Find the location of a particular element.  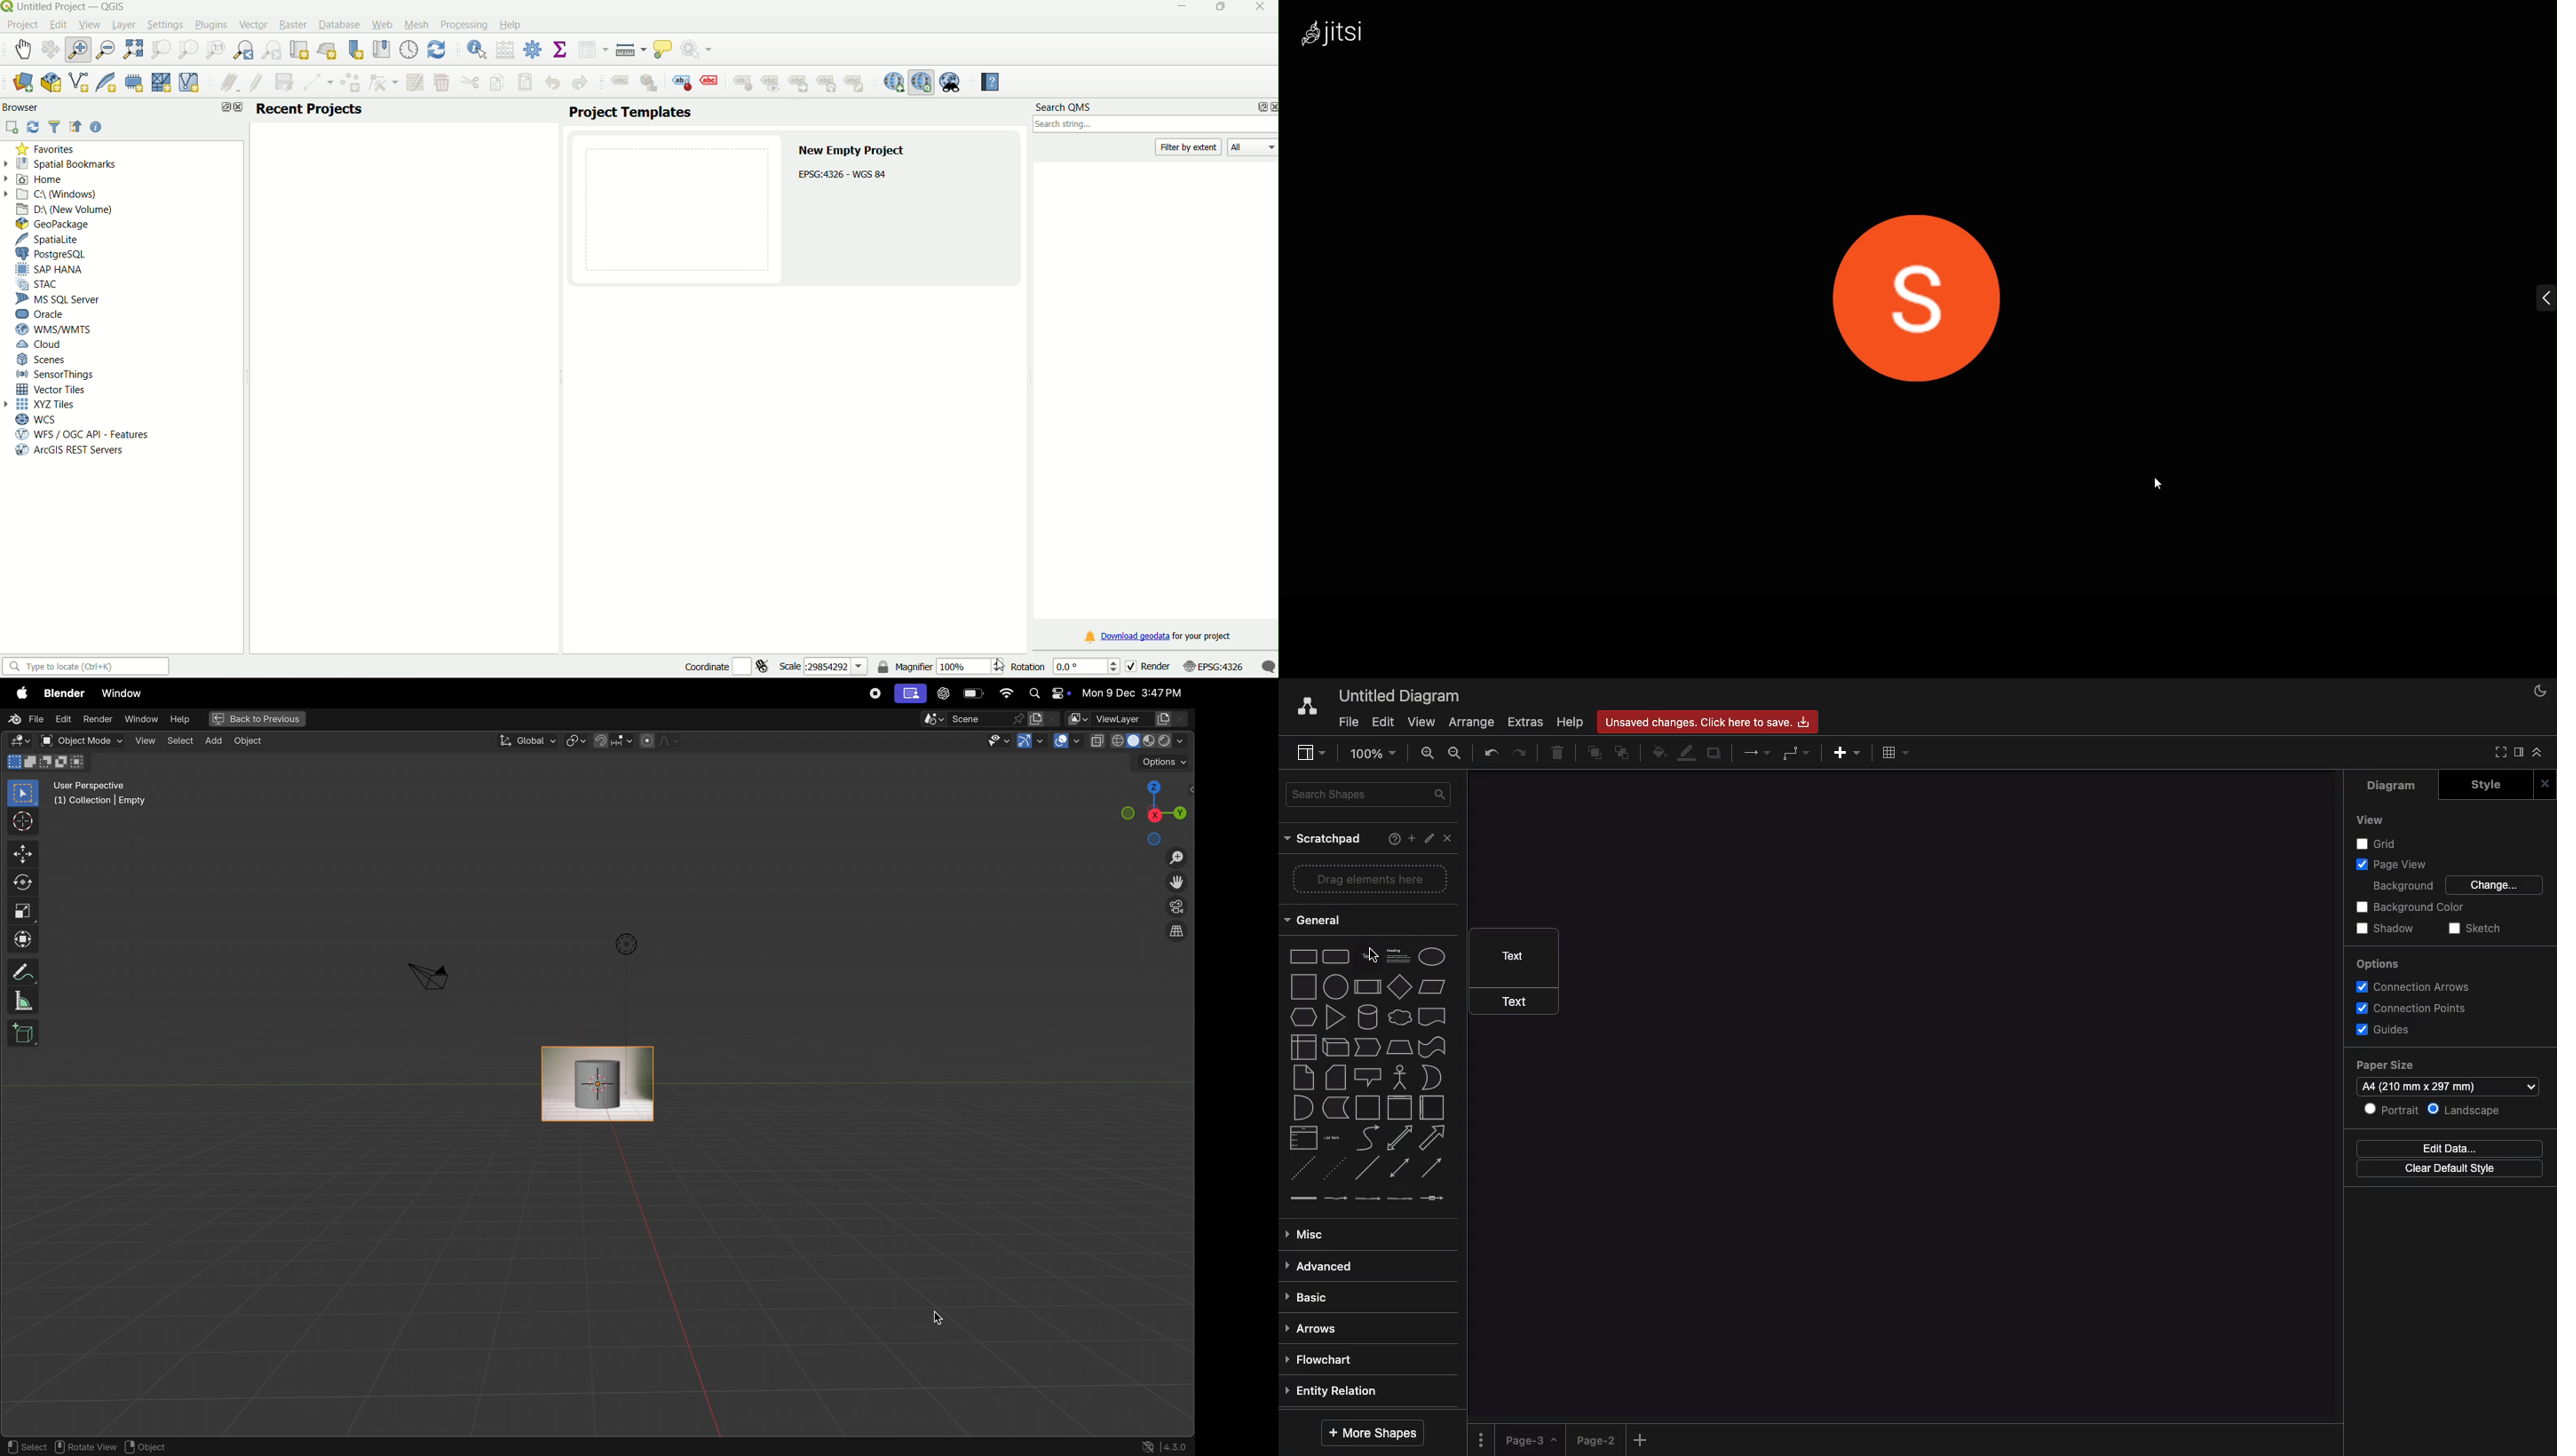

Trash is located at coordinates (1558, 754).